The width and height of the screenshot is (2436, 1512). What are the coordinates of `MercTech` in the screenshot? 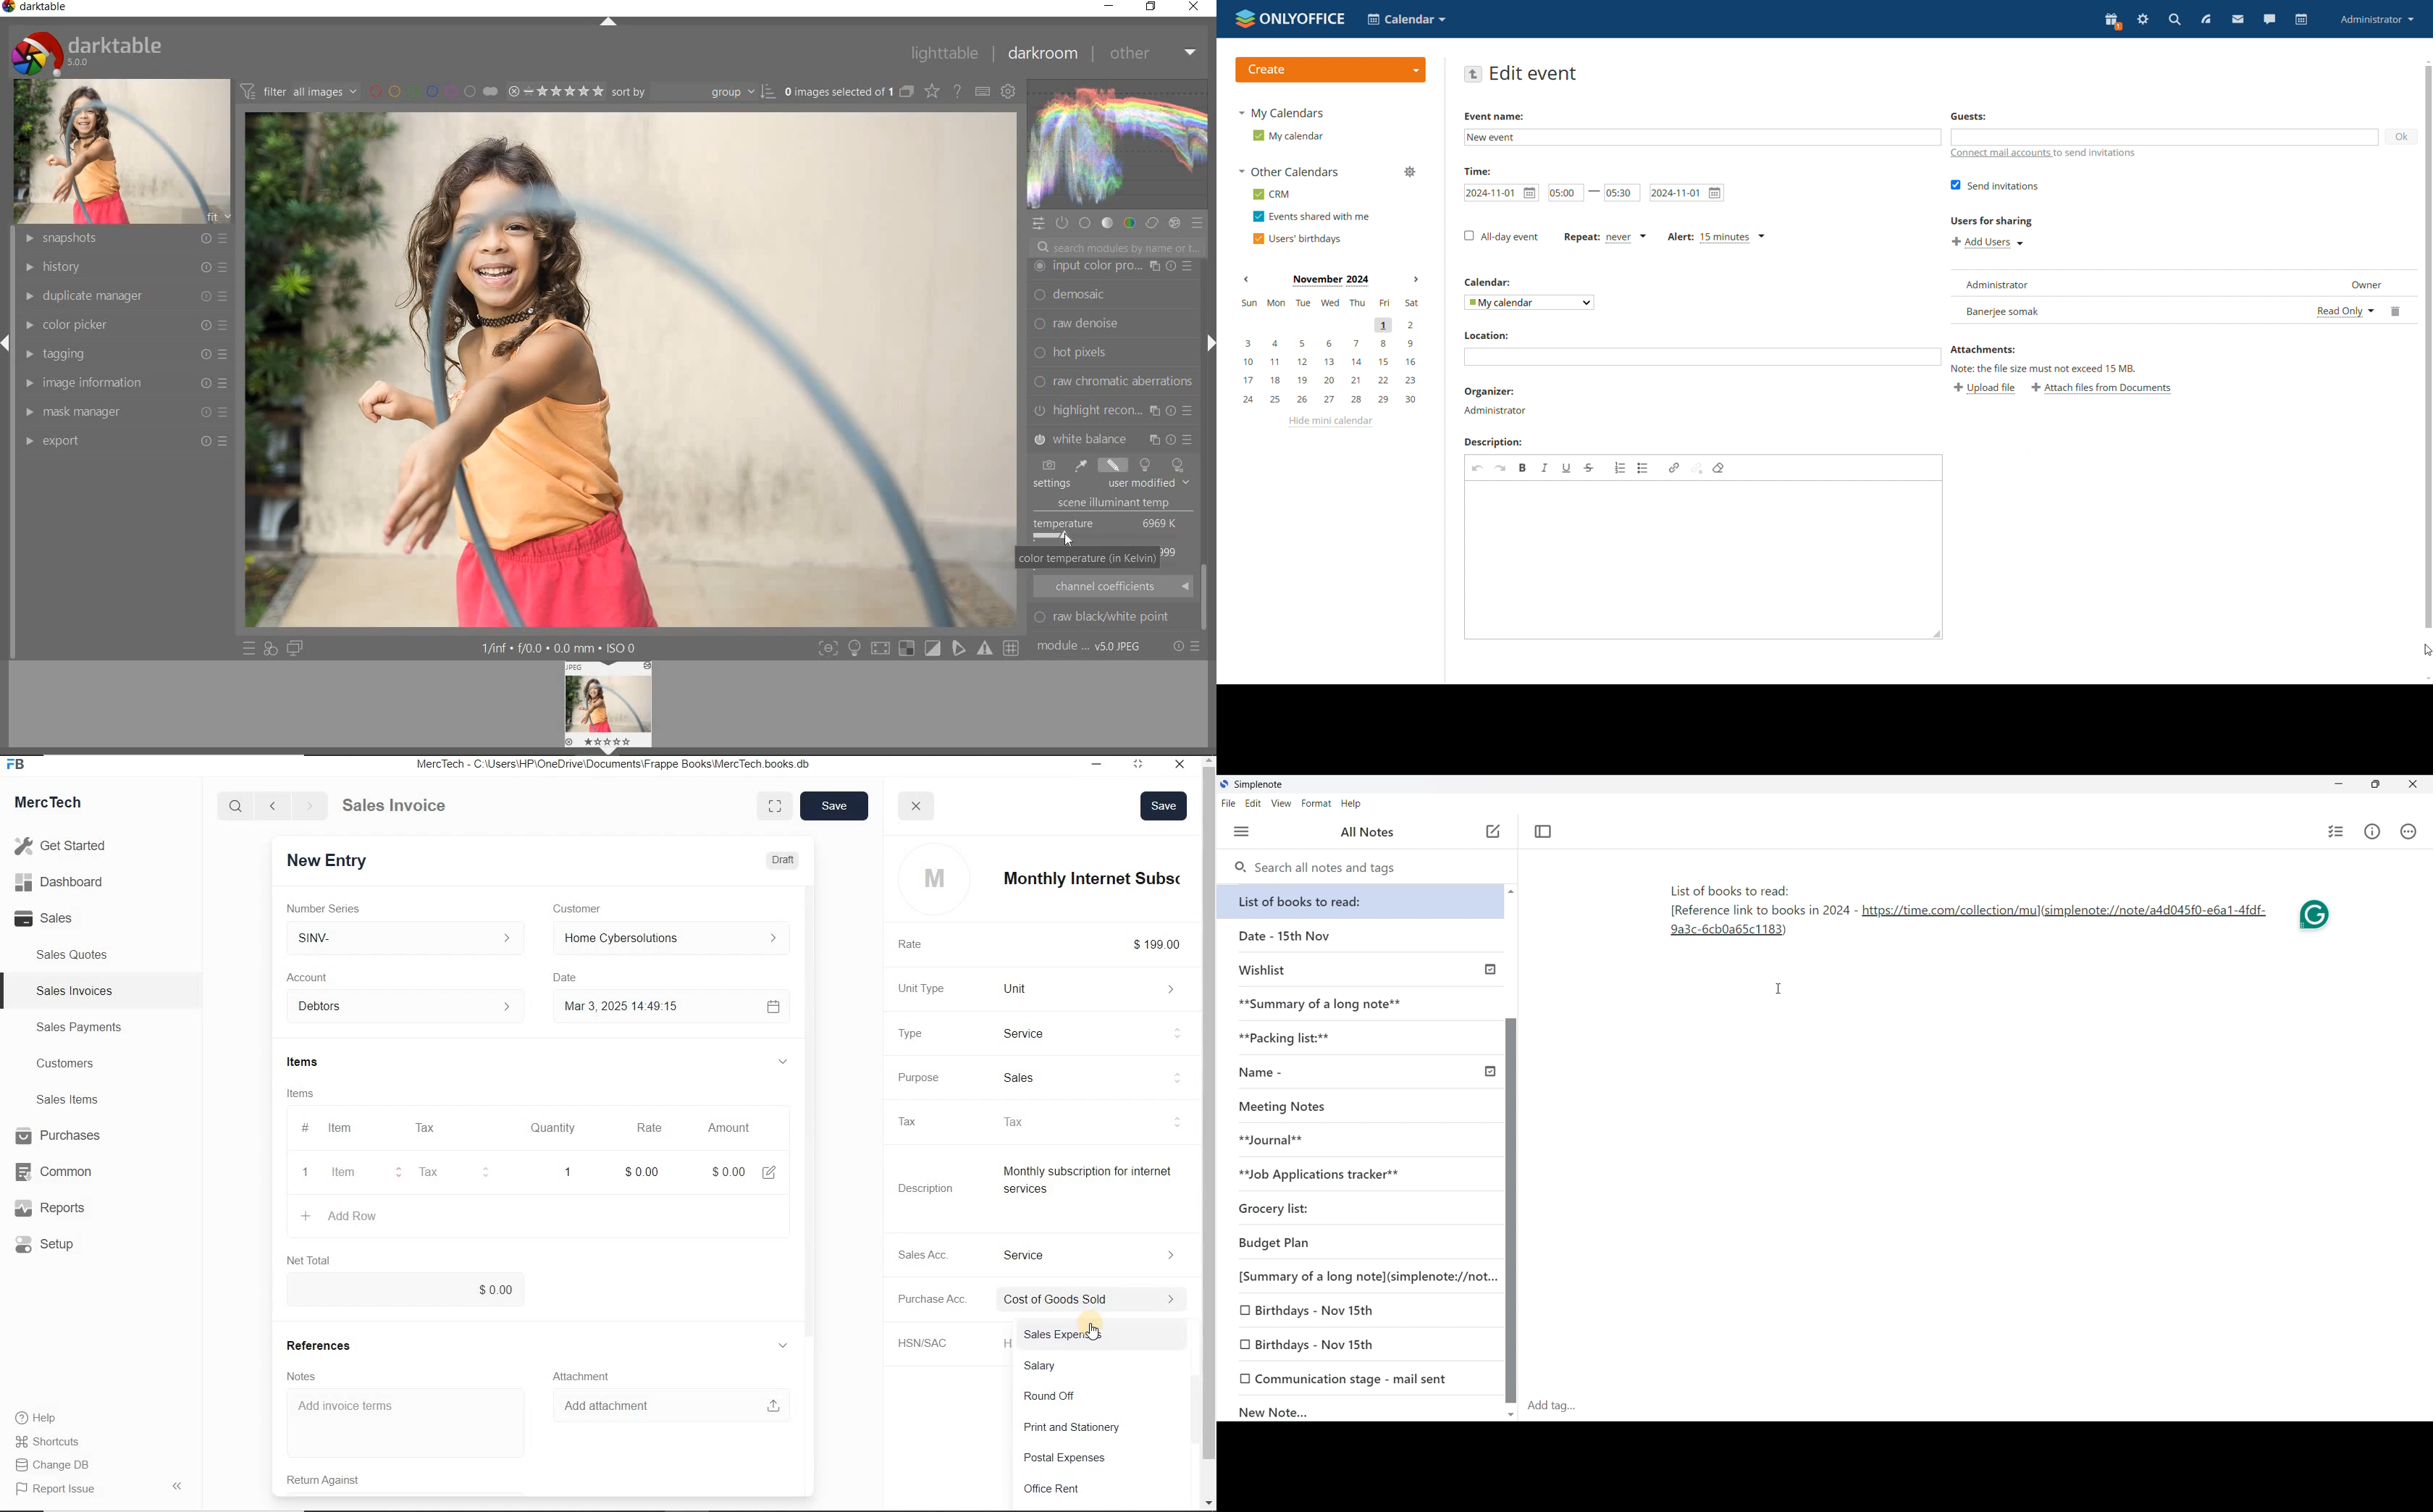 It's located at (55, 805).